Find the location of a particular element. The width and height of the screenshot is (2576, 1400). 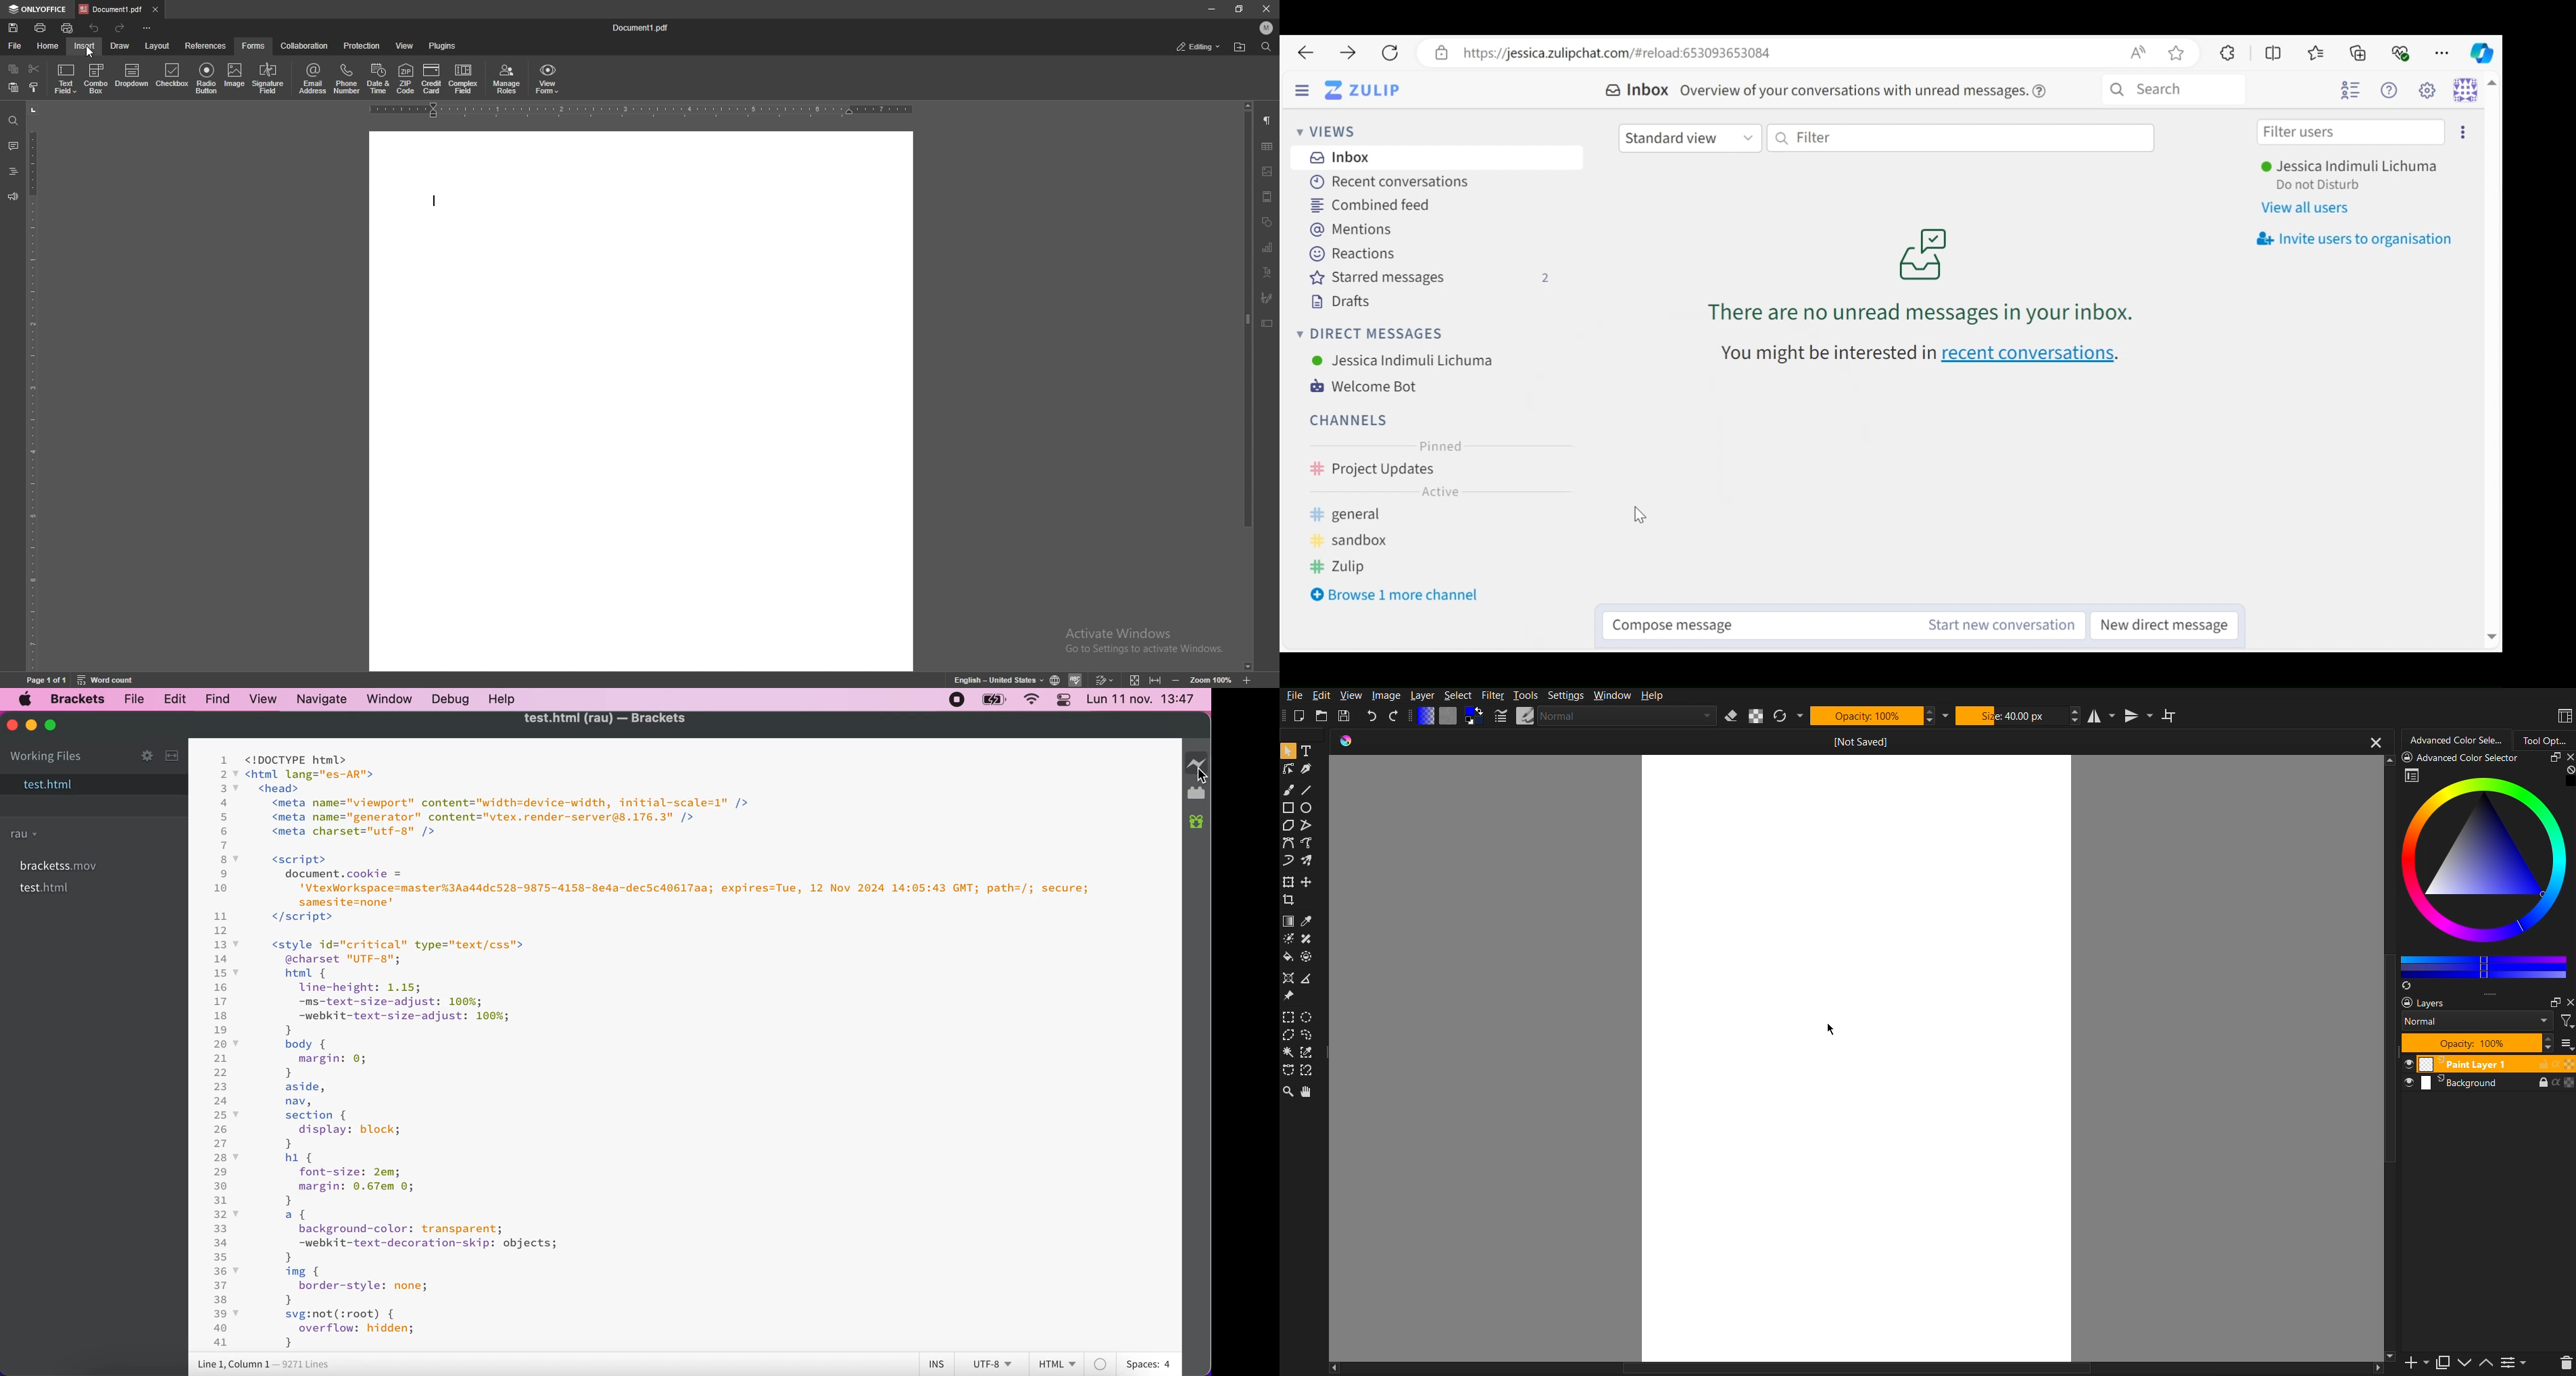

close is located at coordinates (12, 724).